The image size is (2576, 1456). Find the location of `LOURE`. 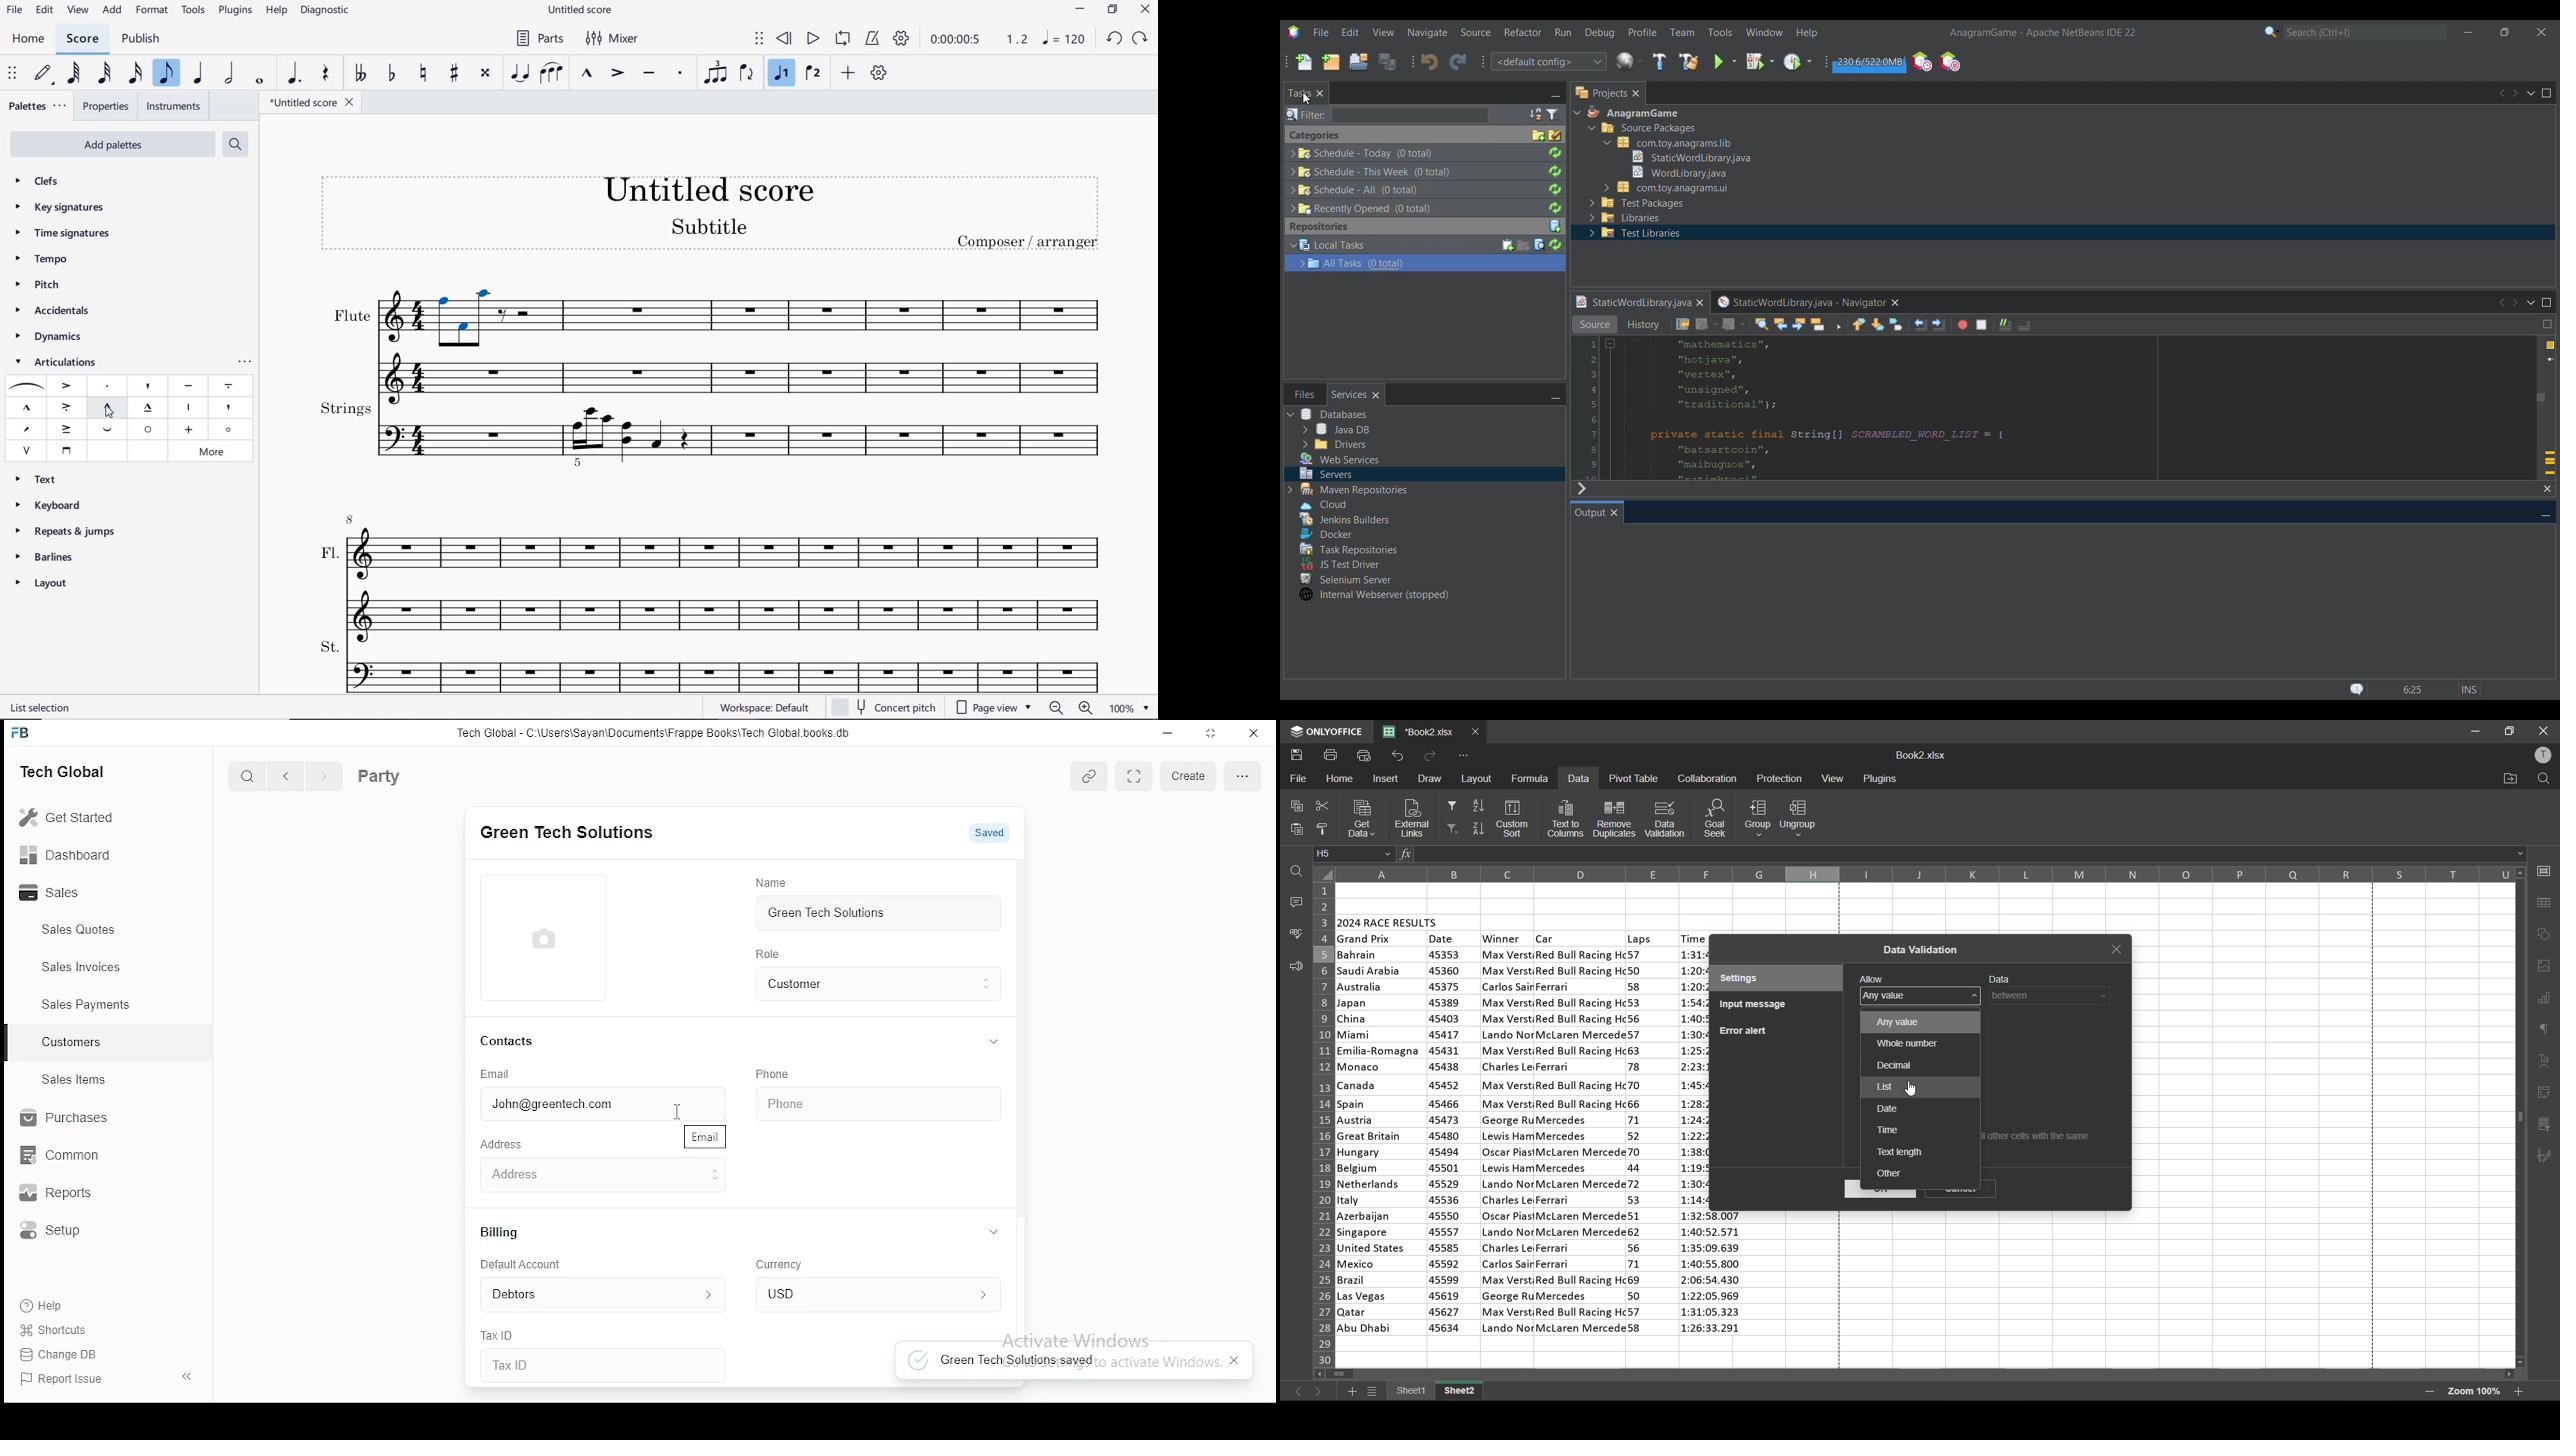

LOURE is located at coordinates (228, 386).